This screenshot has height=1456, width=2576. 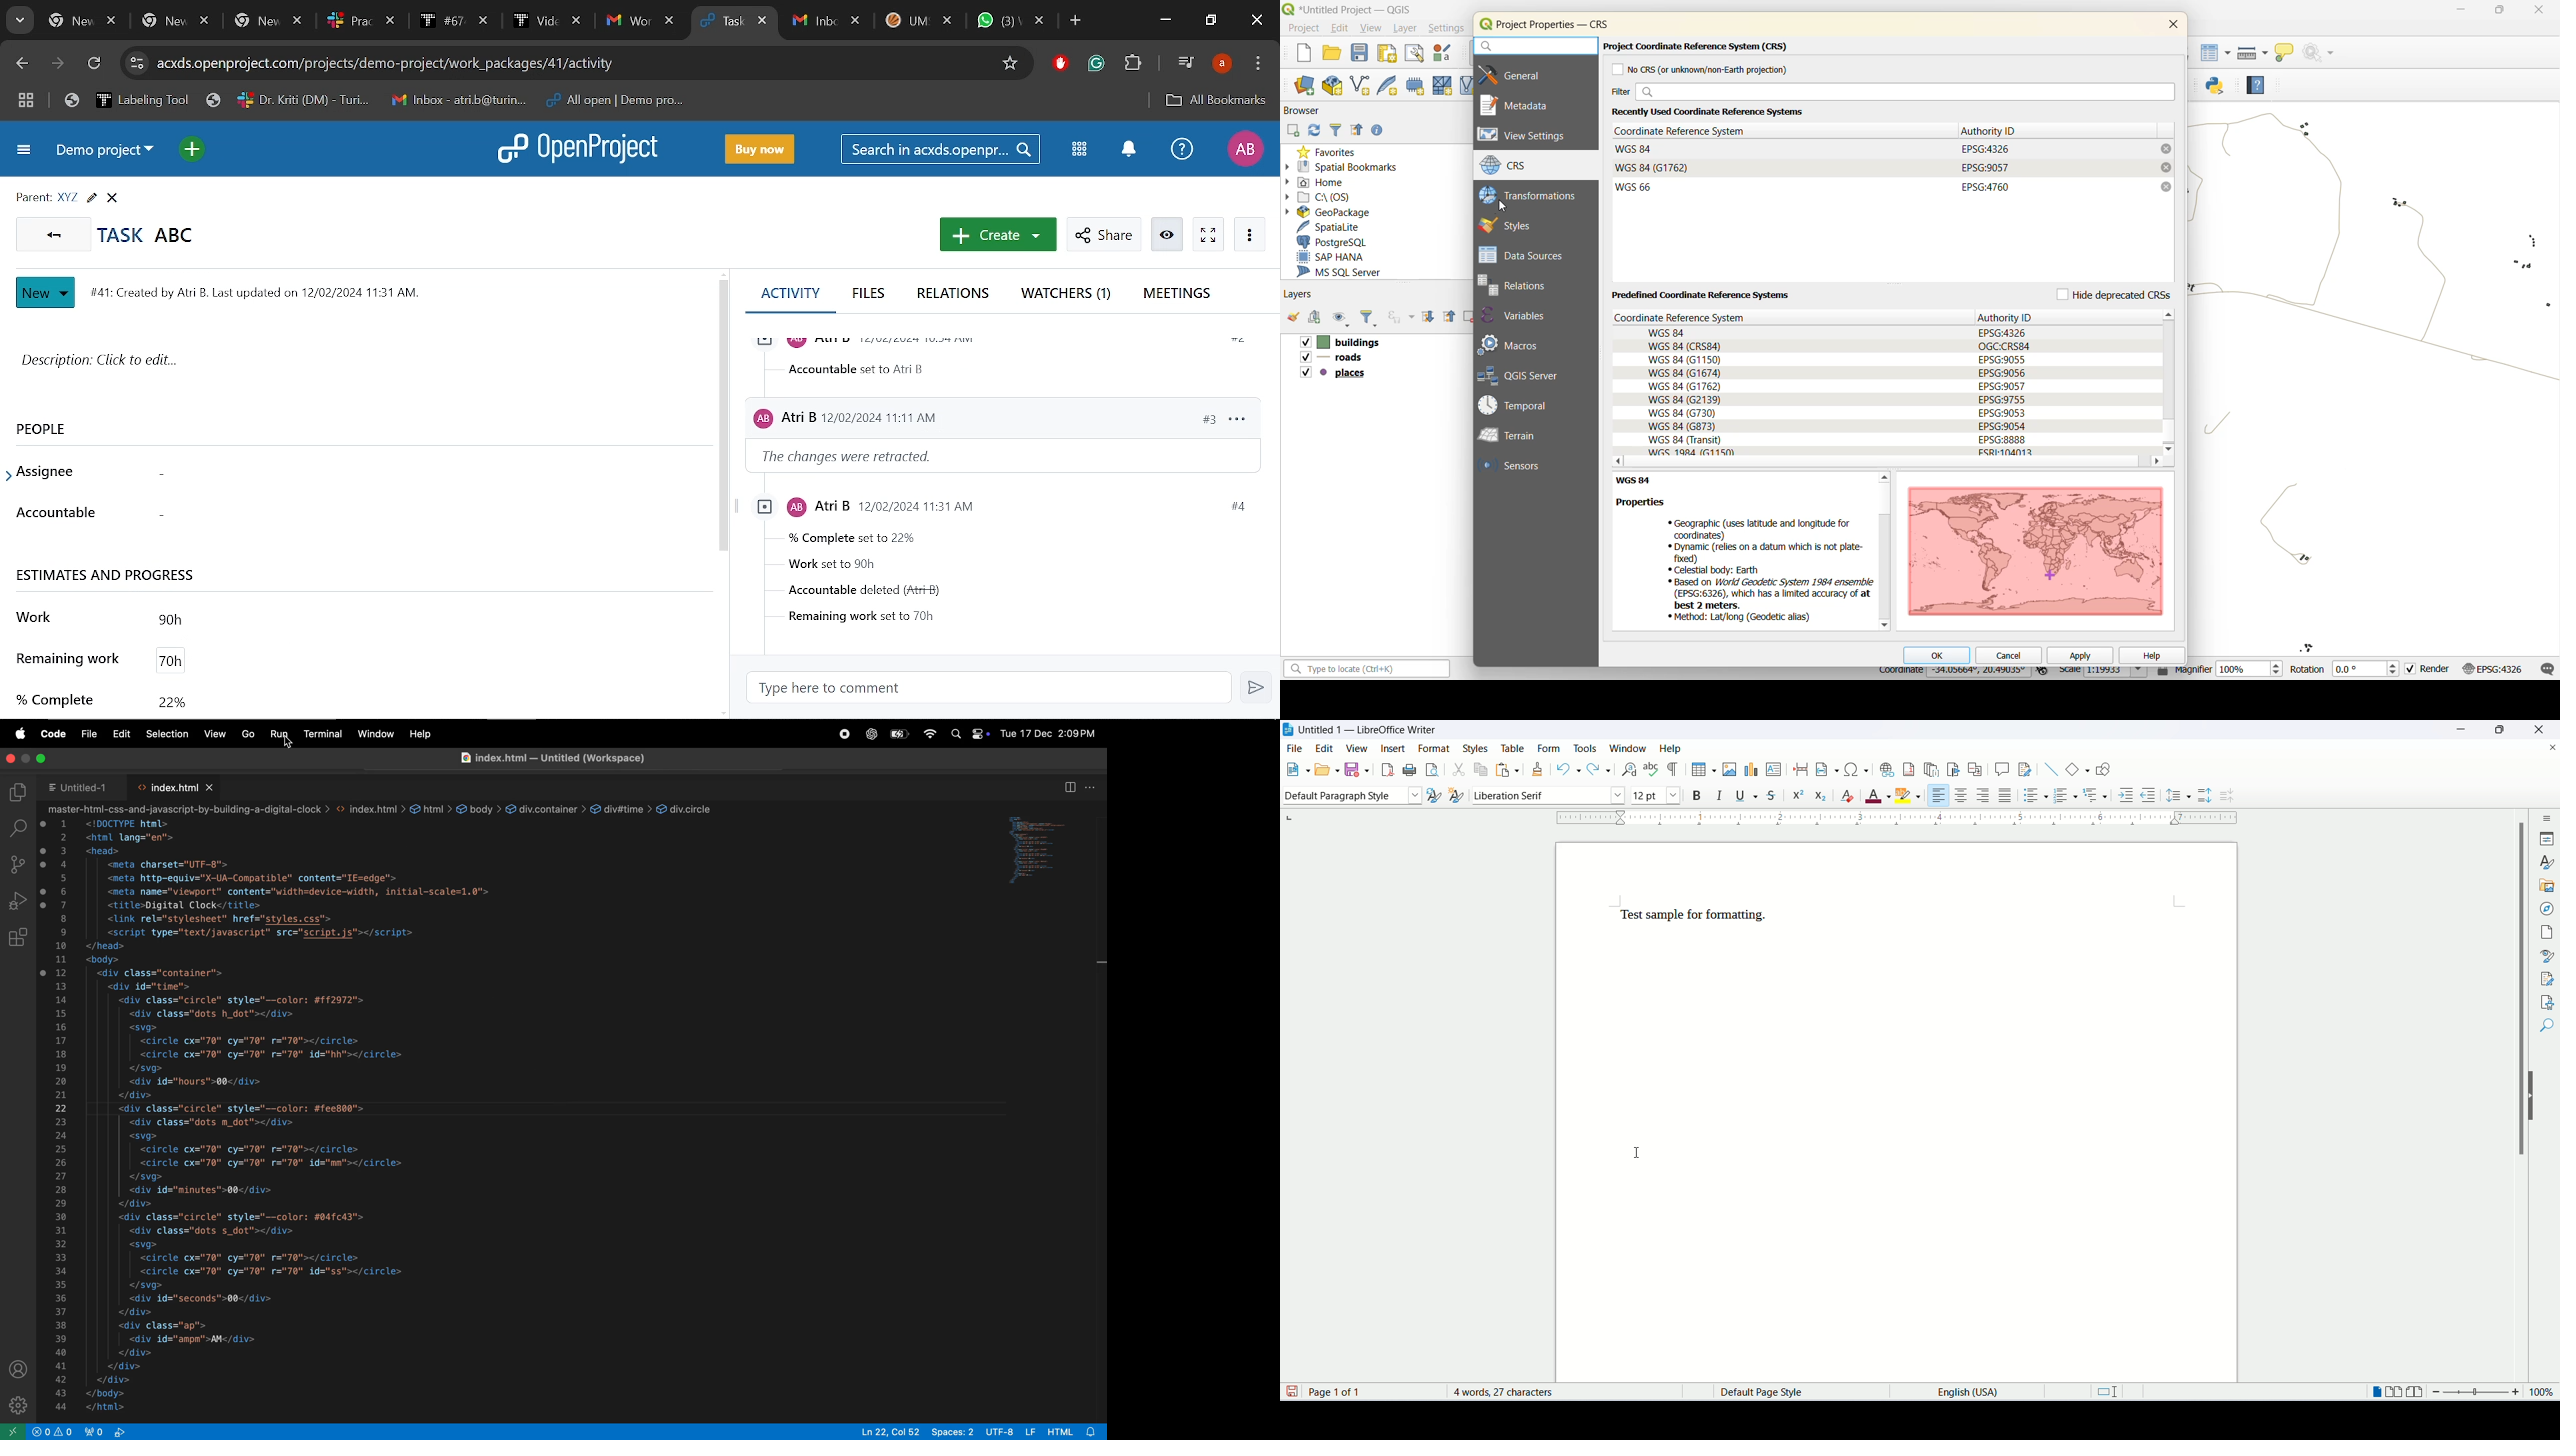 What do you see at coordinates (2167, 450) in the screenshot?
I see `scroll down` at bounding box center [2167, 450].